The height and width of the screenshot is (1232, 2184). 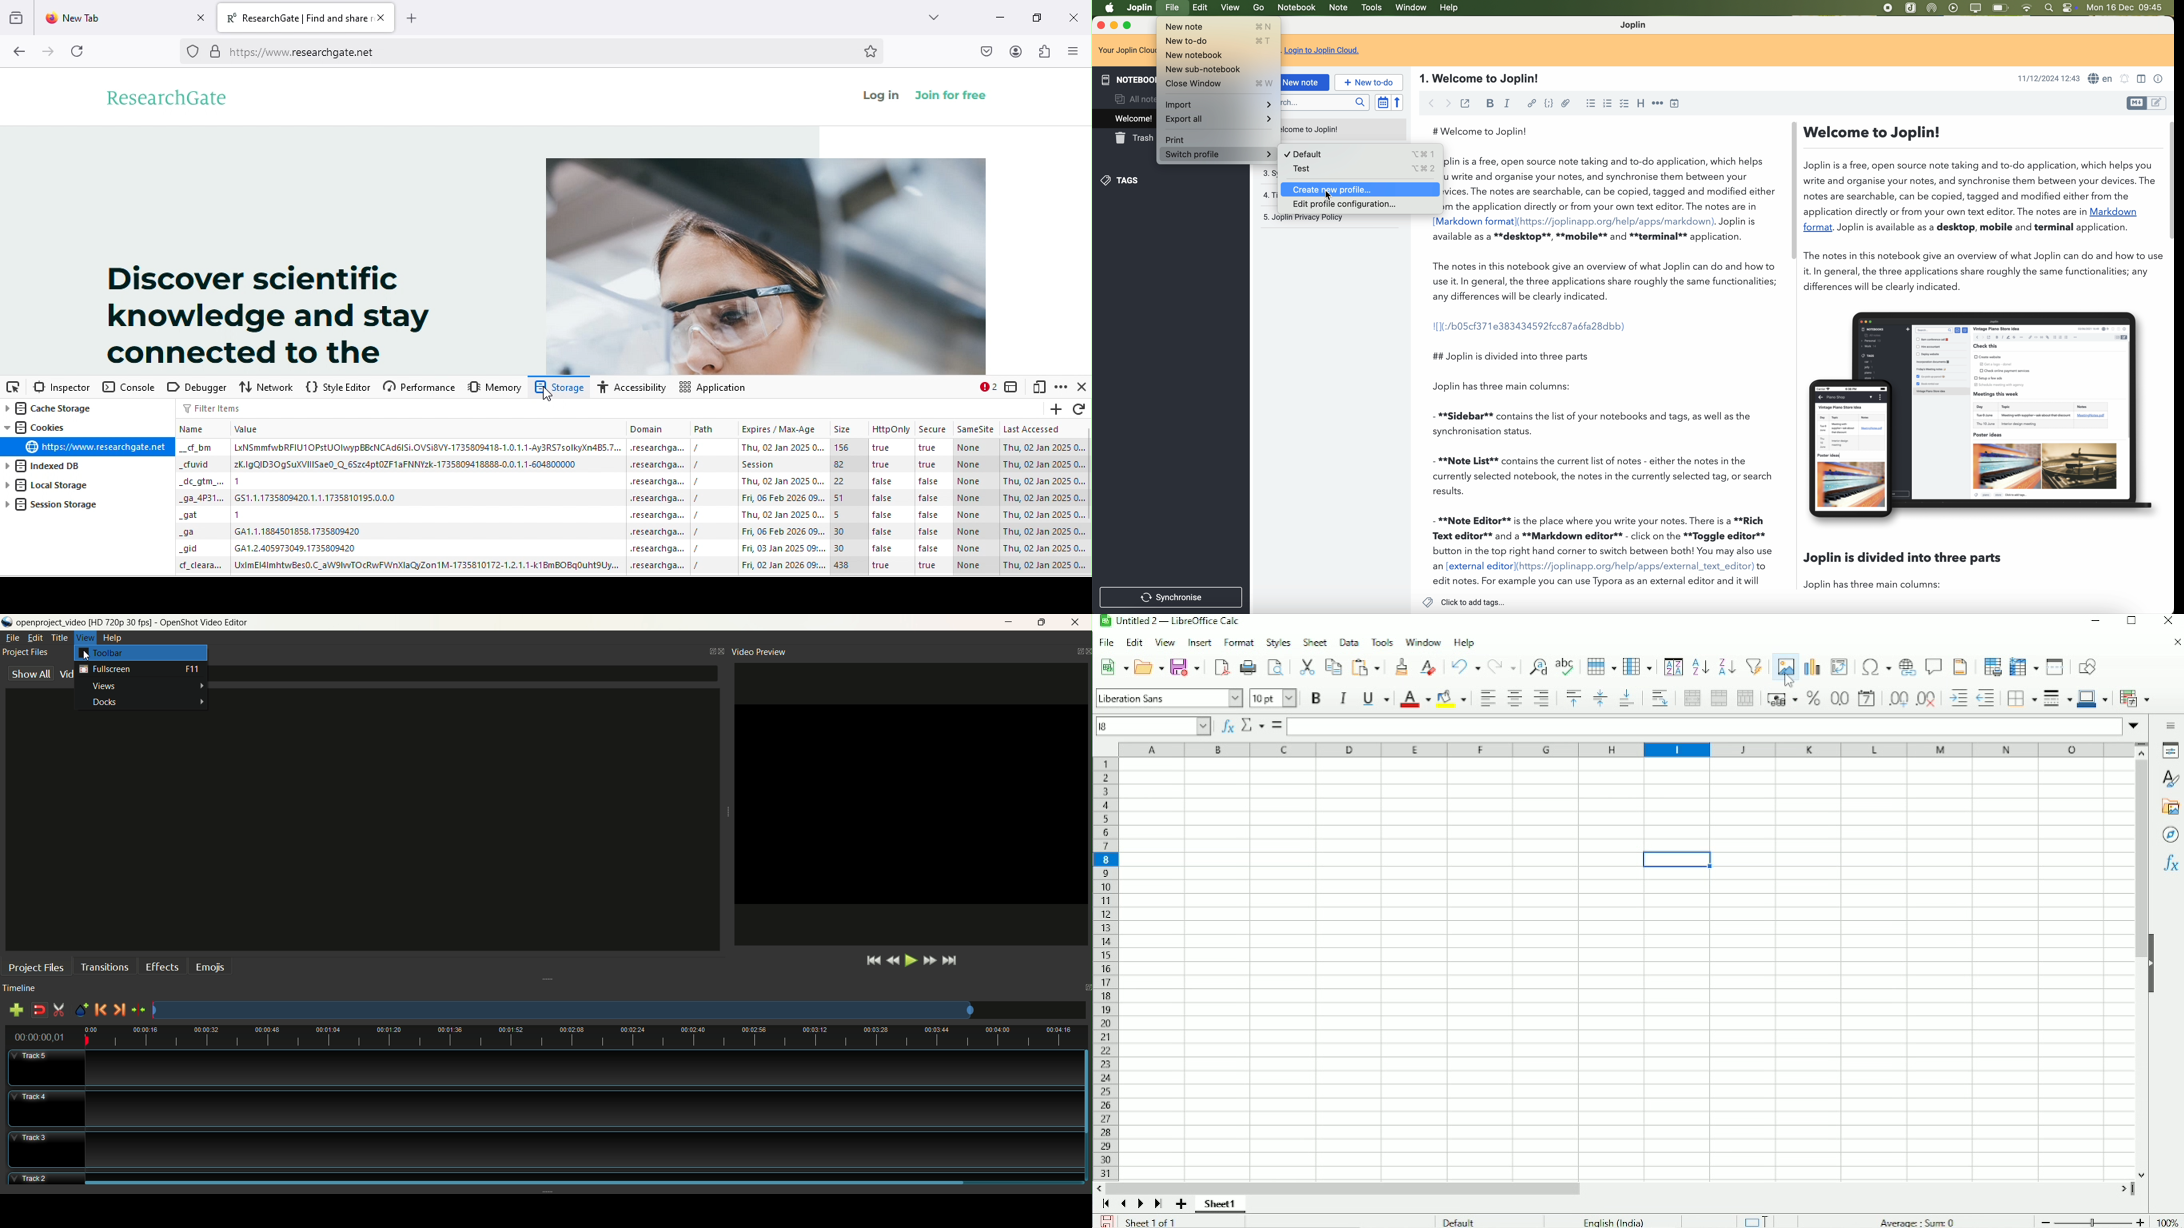 I want to click on Active cell, so click(x=1154, y=725).